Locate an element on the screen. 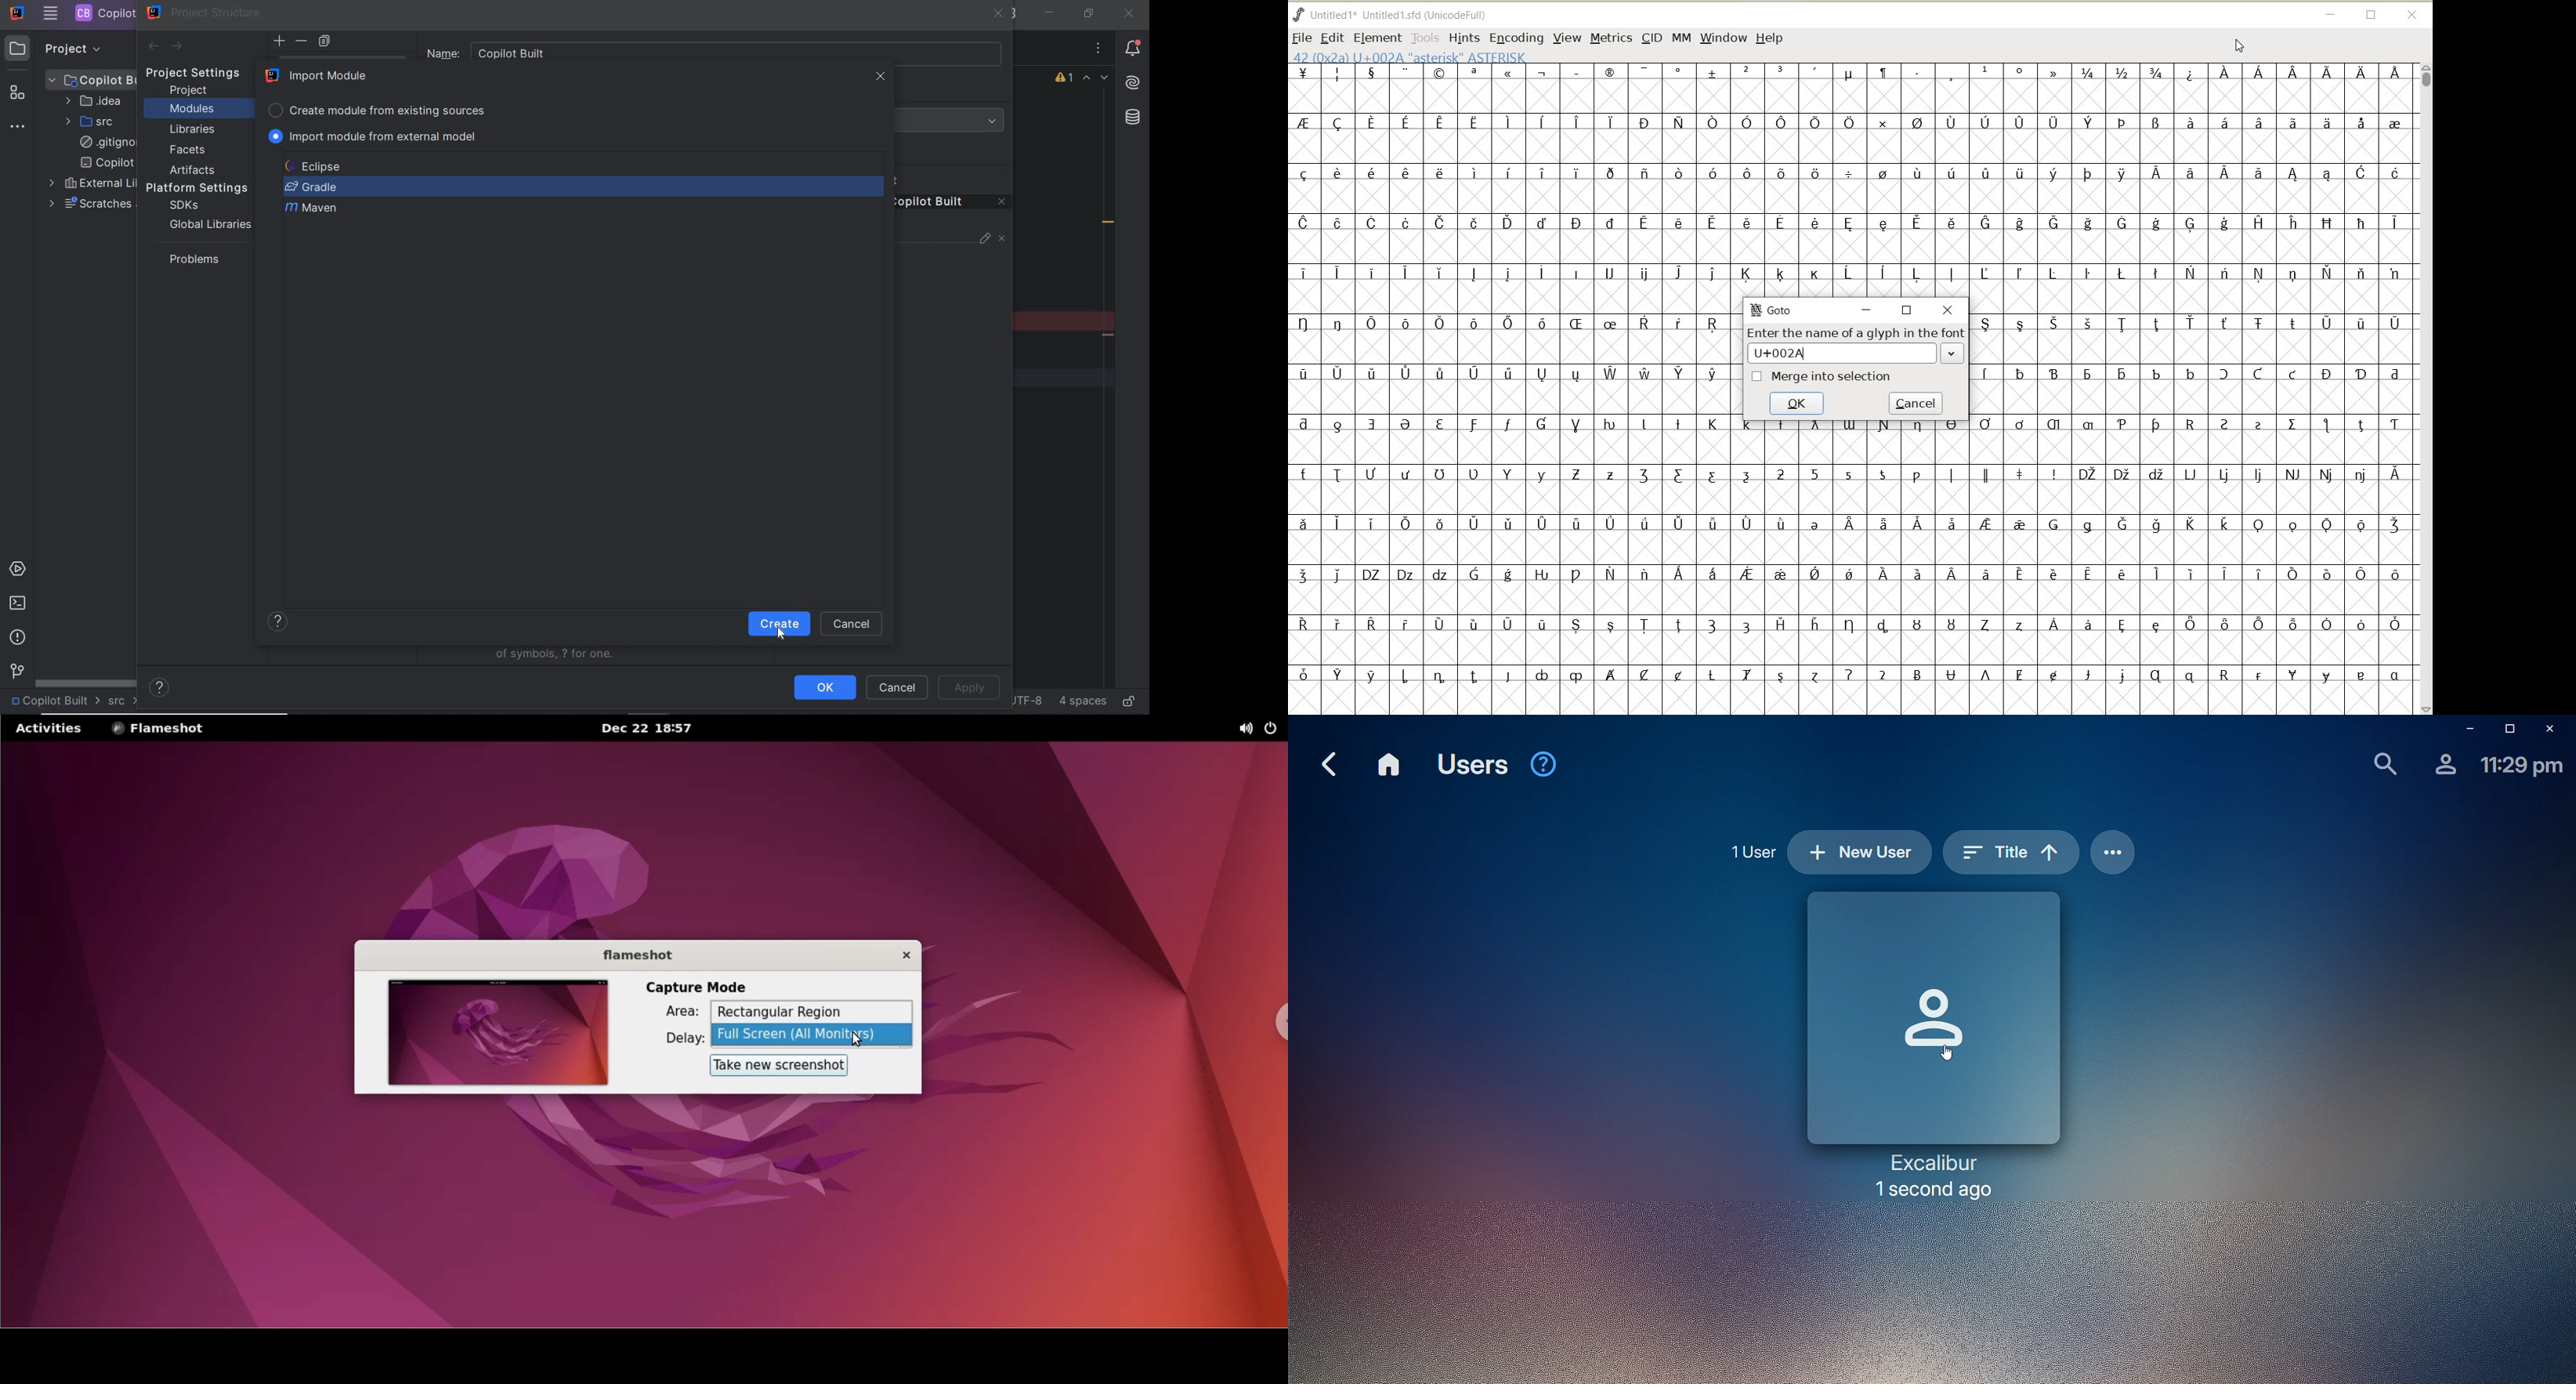  RESTORE is located at coordinates (2372, 15).